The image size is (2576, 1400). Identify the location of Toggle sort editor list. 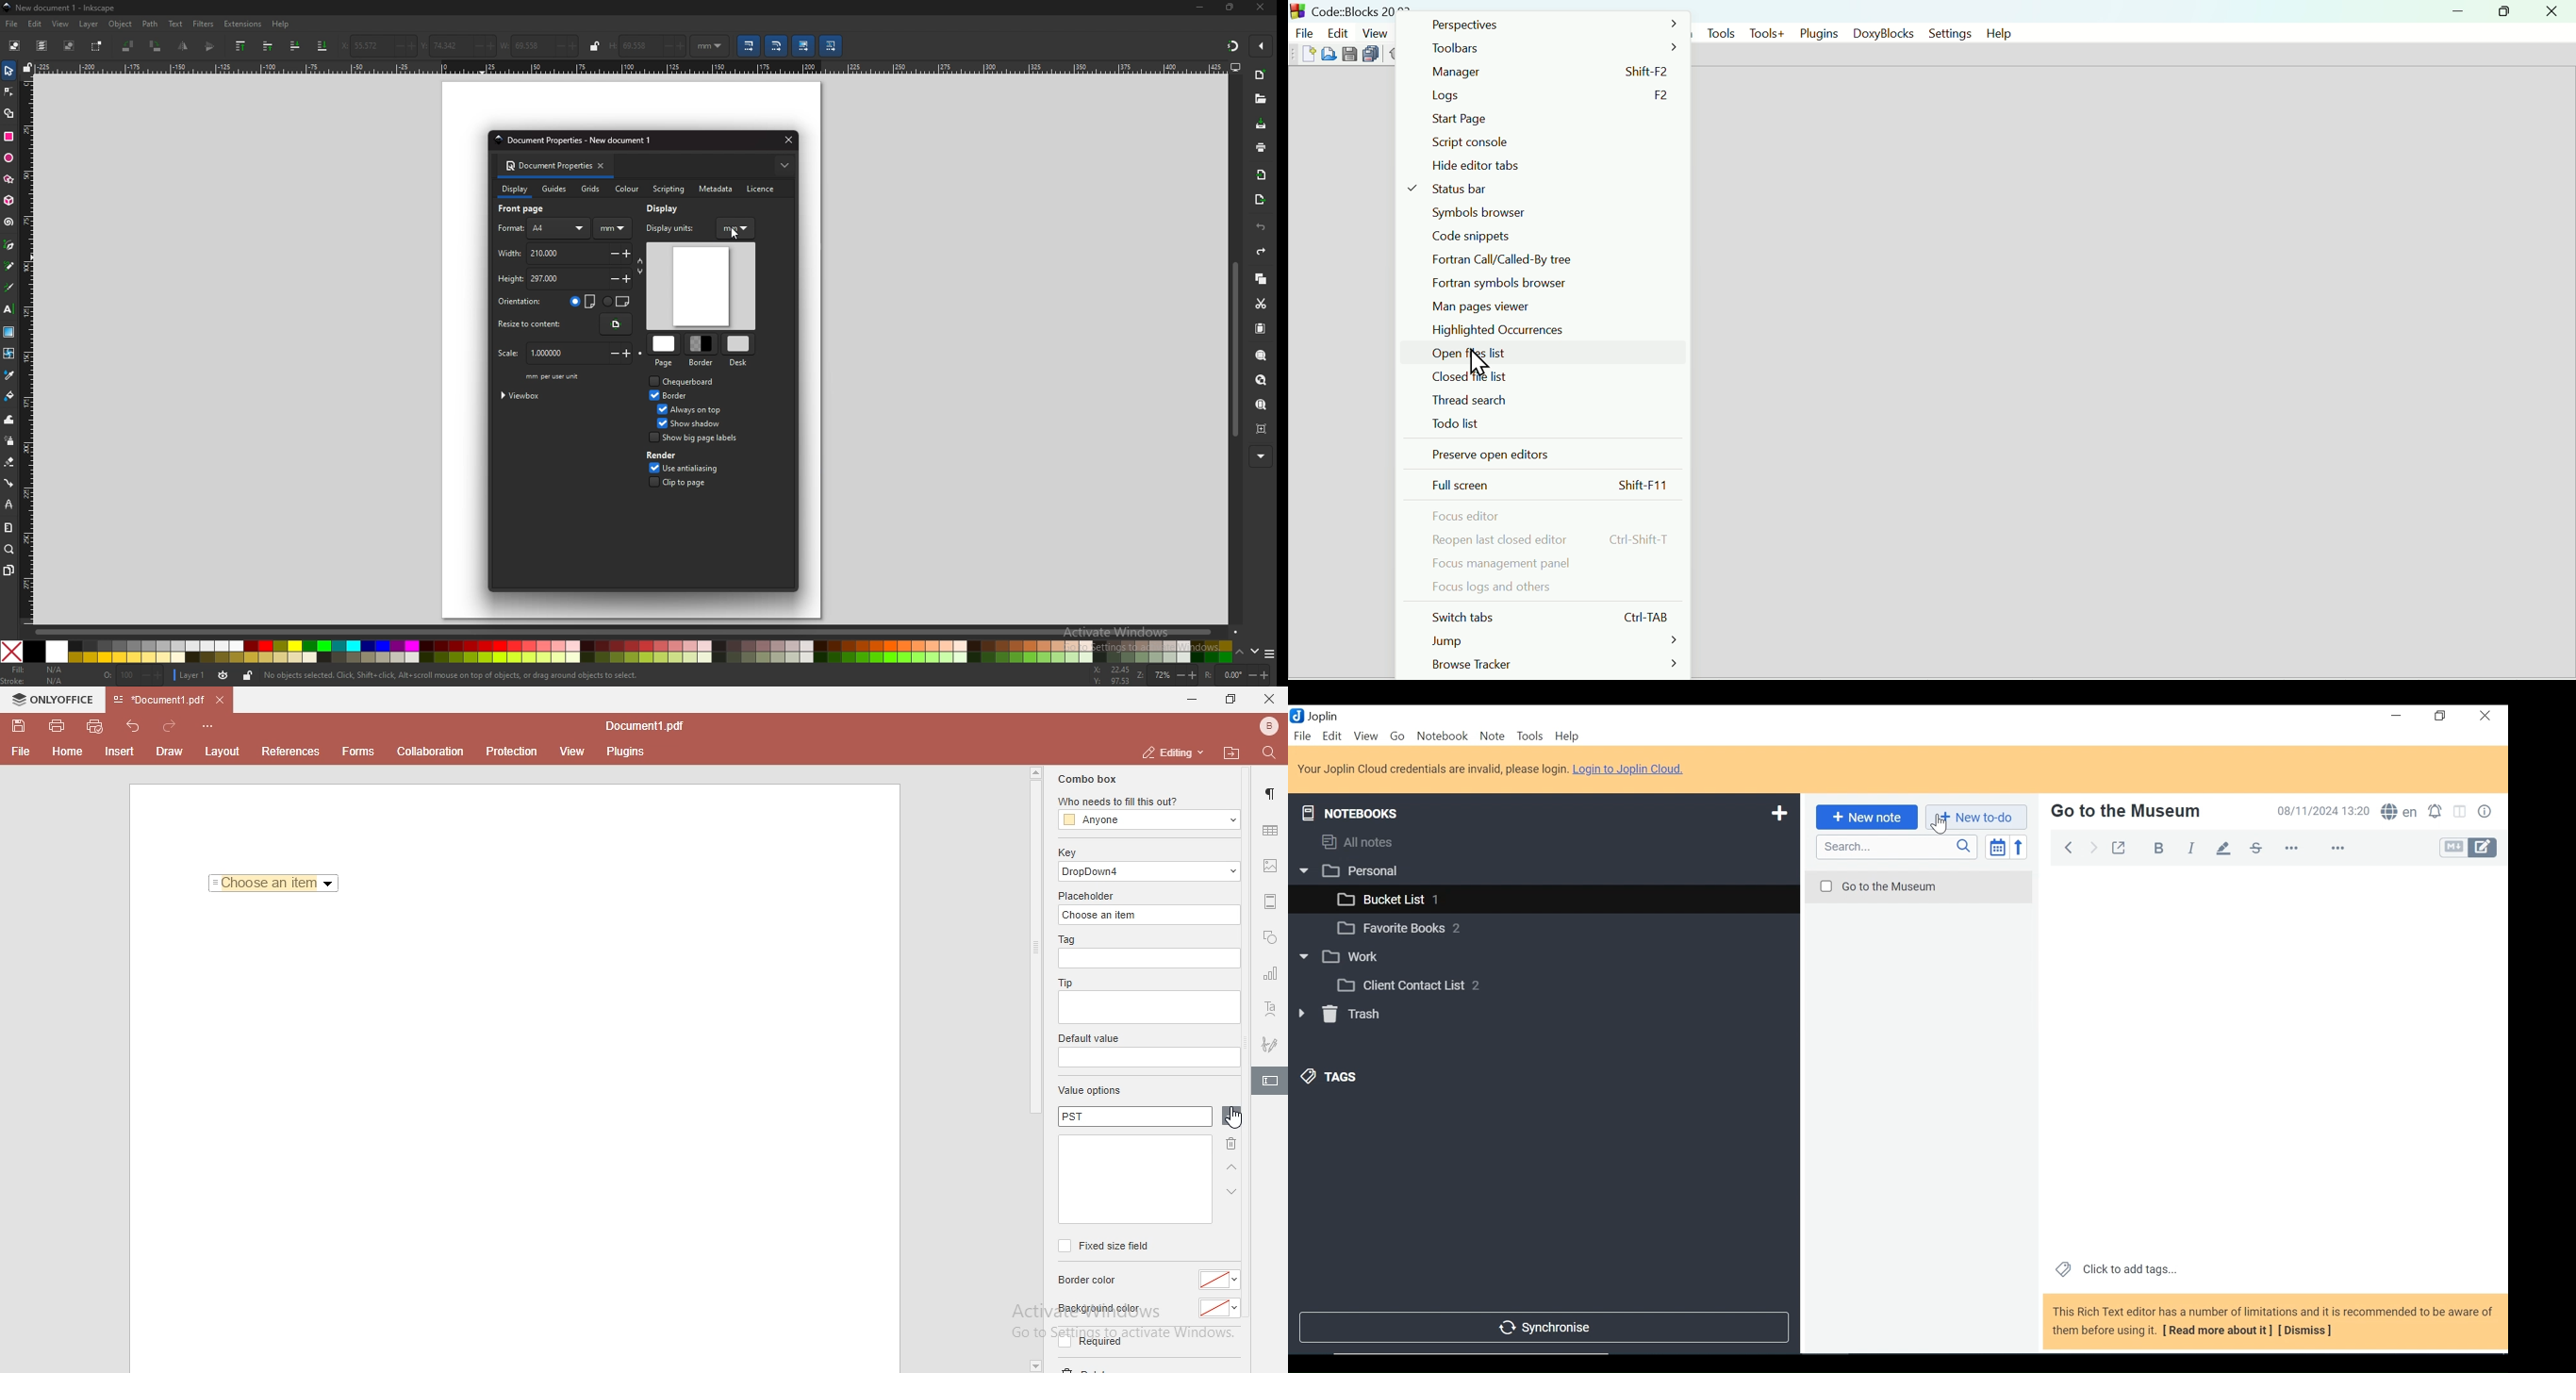
(1996, 847).